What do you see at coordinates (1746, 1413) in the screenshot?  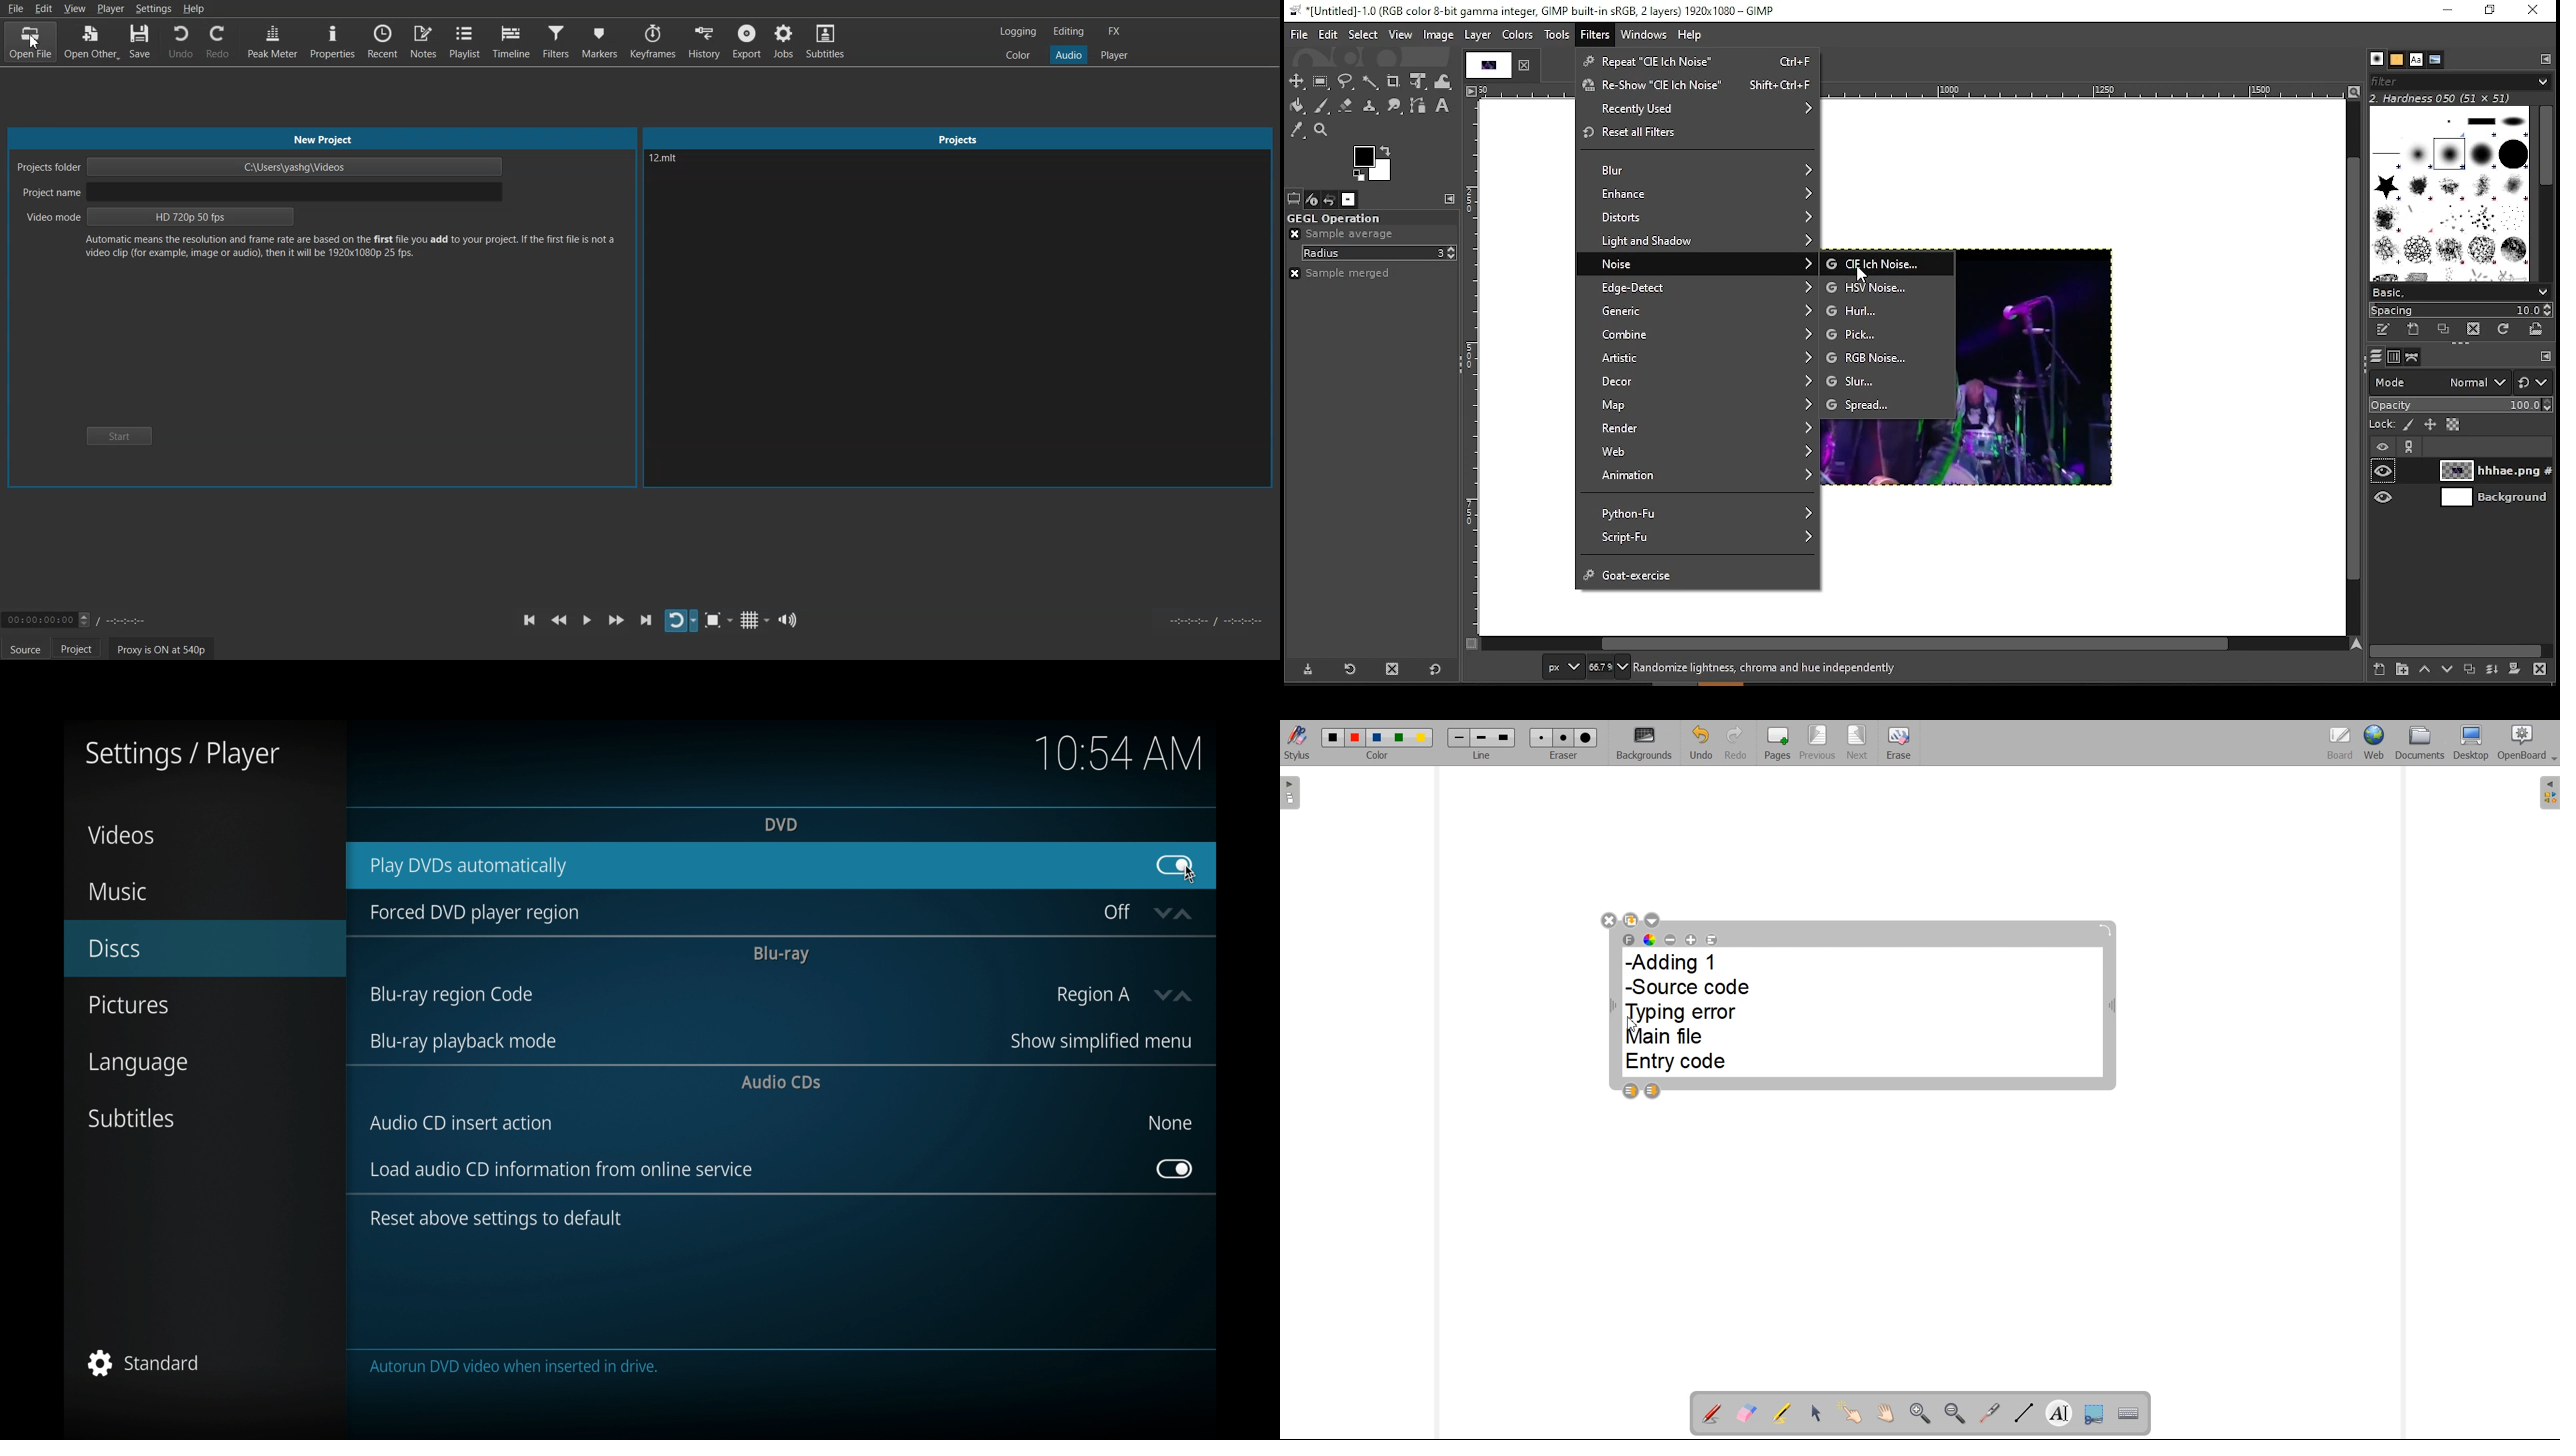 I see `Erase annotation` at bounding box center [1746, 1413].